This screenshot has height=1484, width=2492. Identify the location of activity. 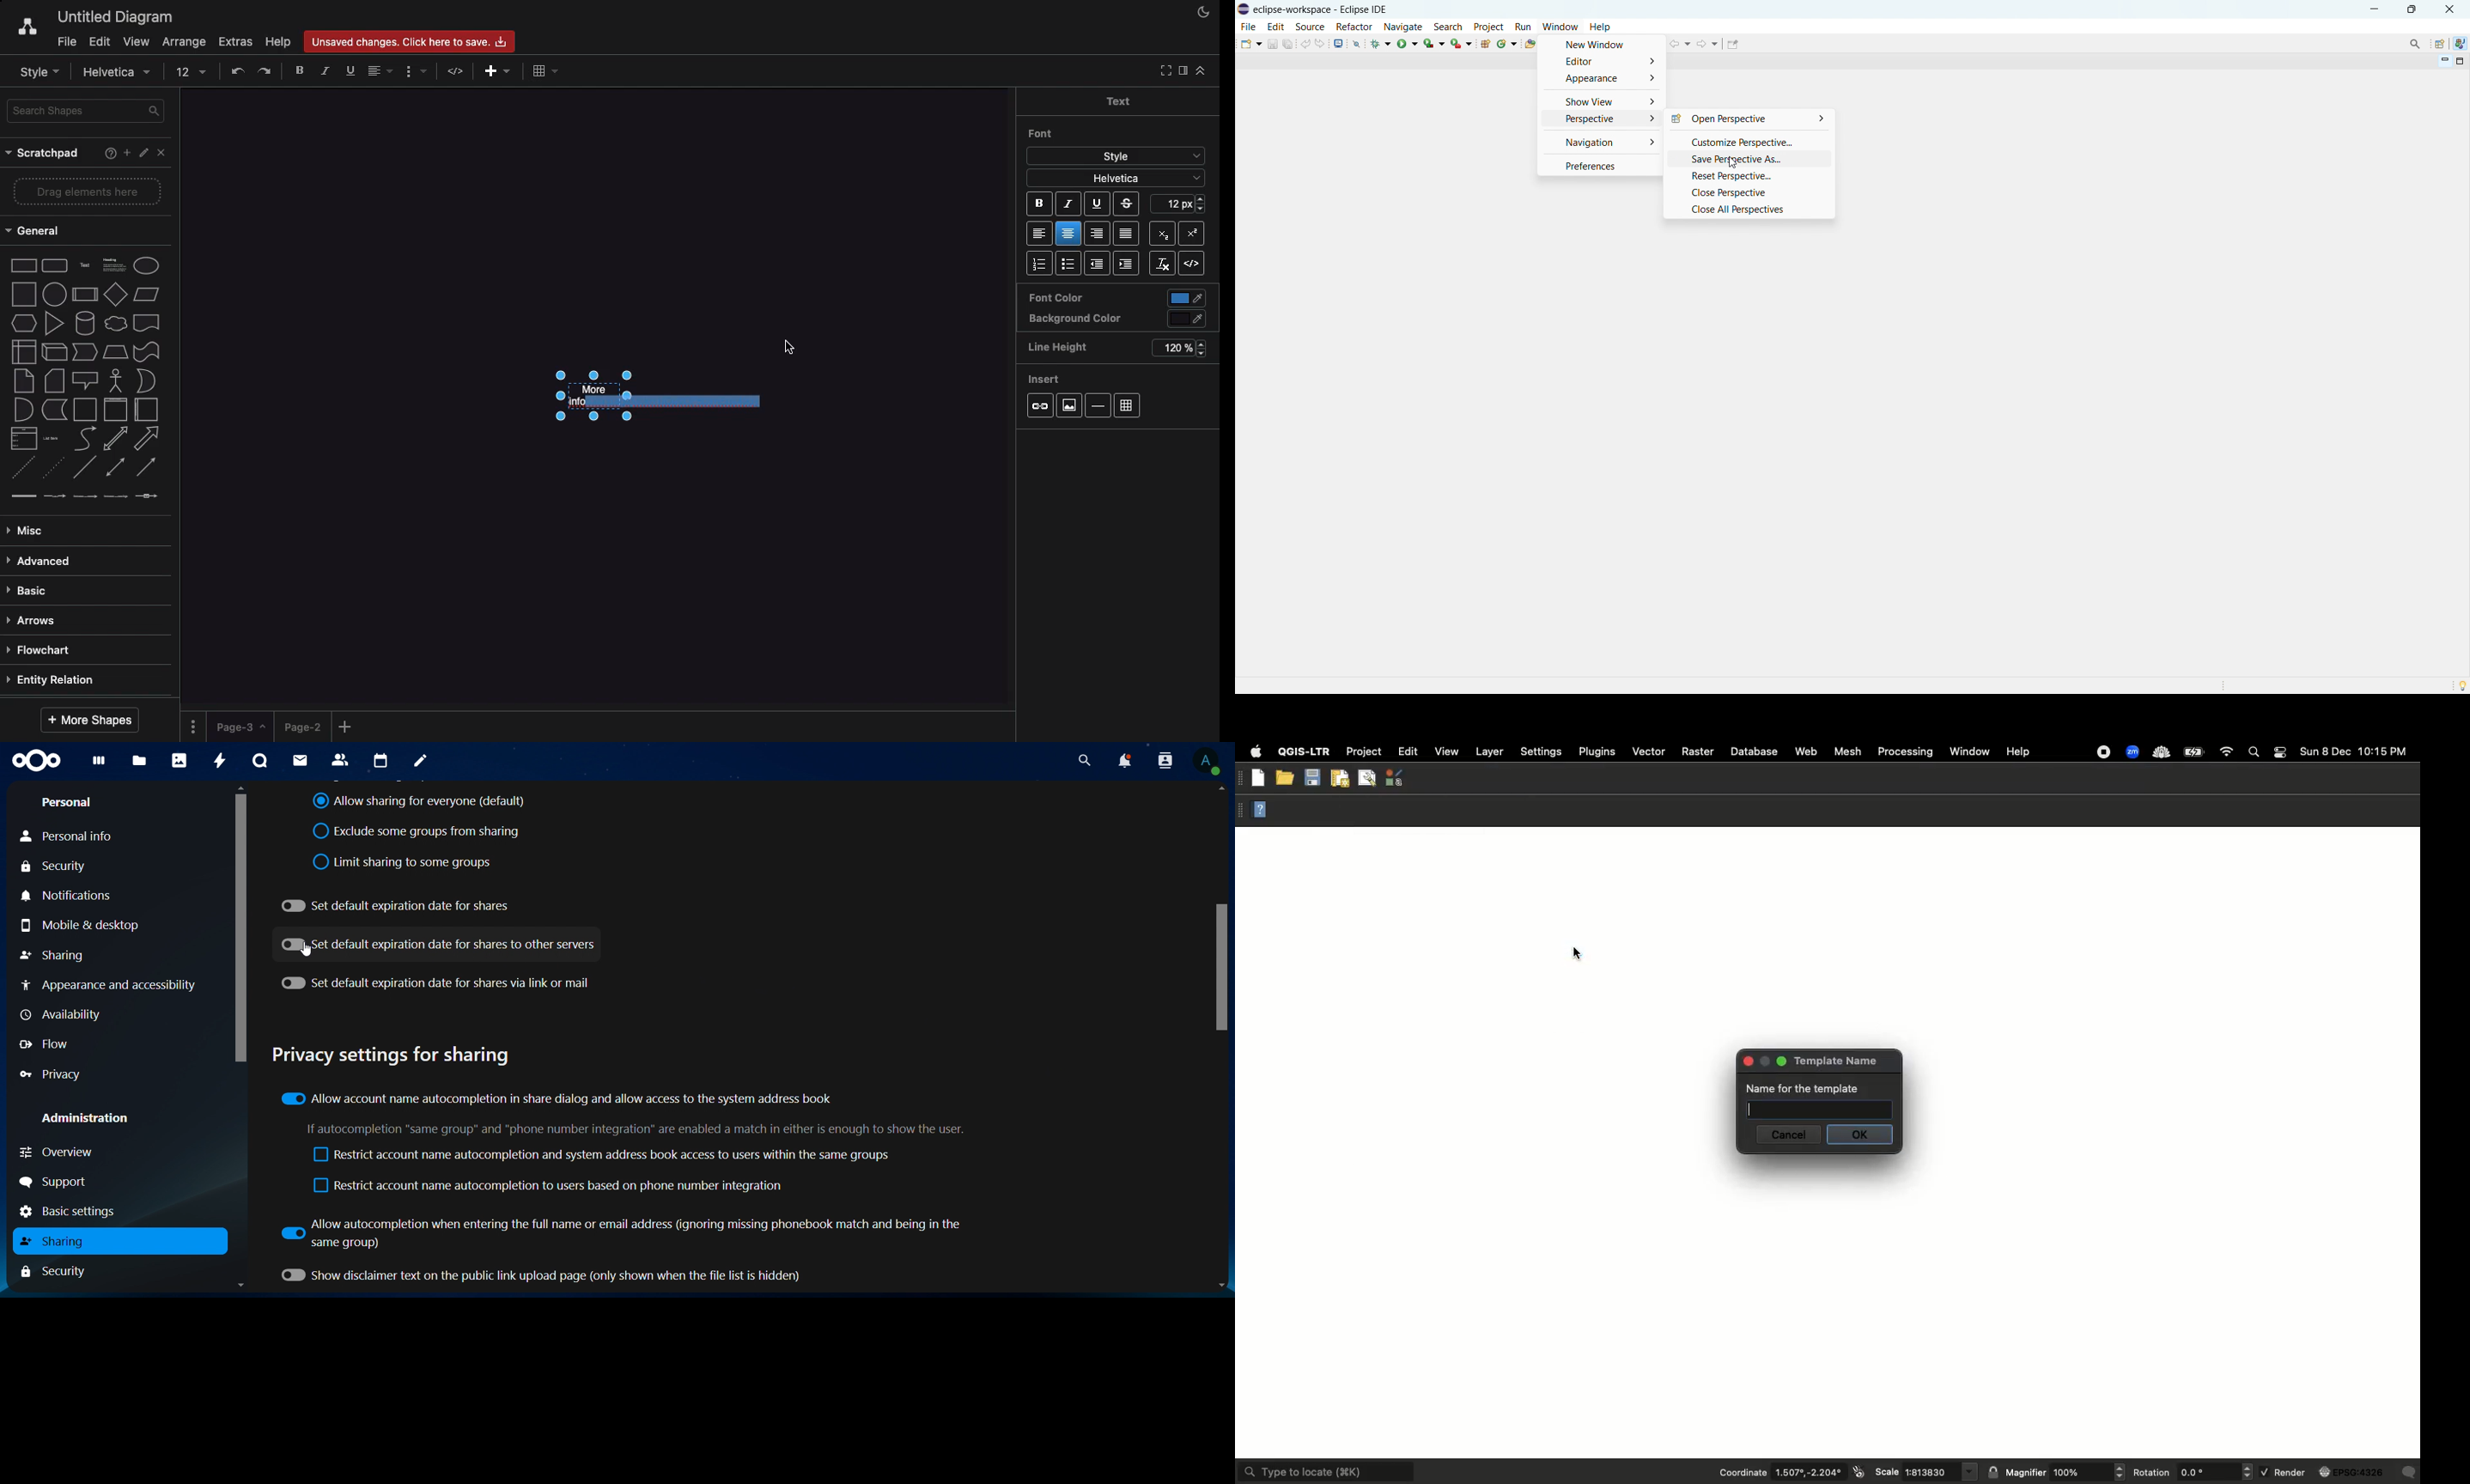
(221, 762).